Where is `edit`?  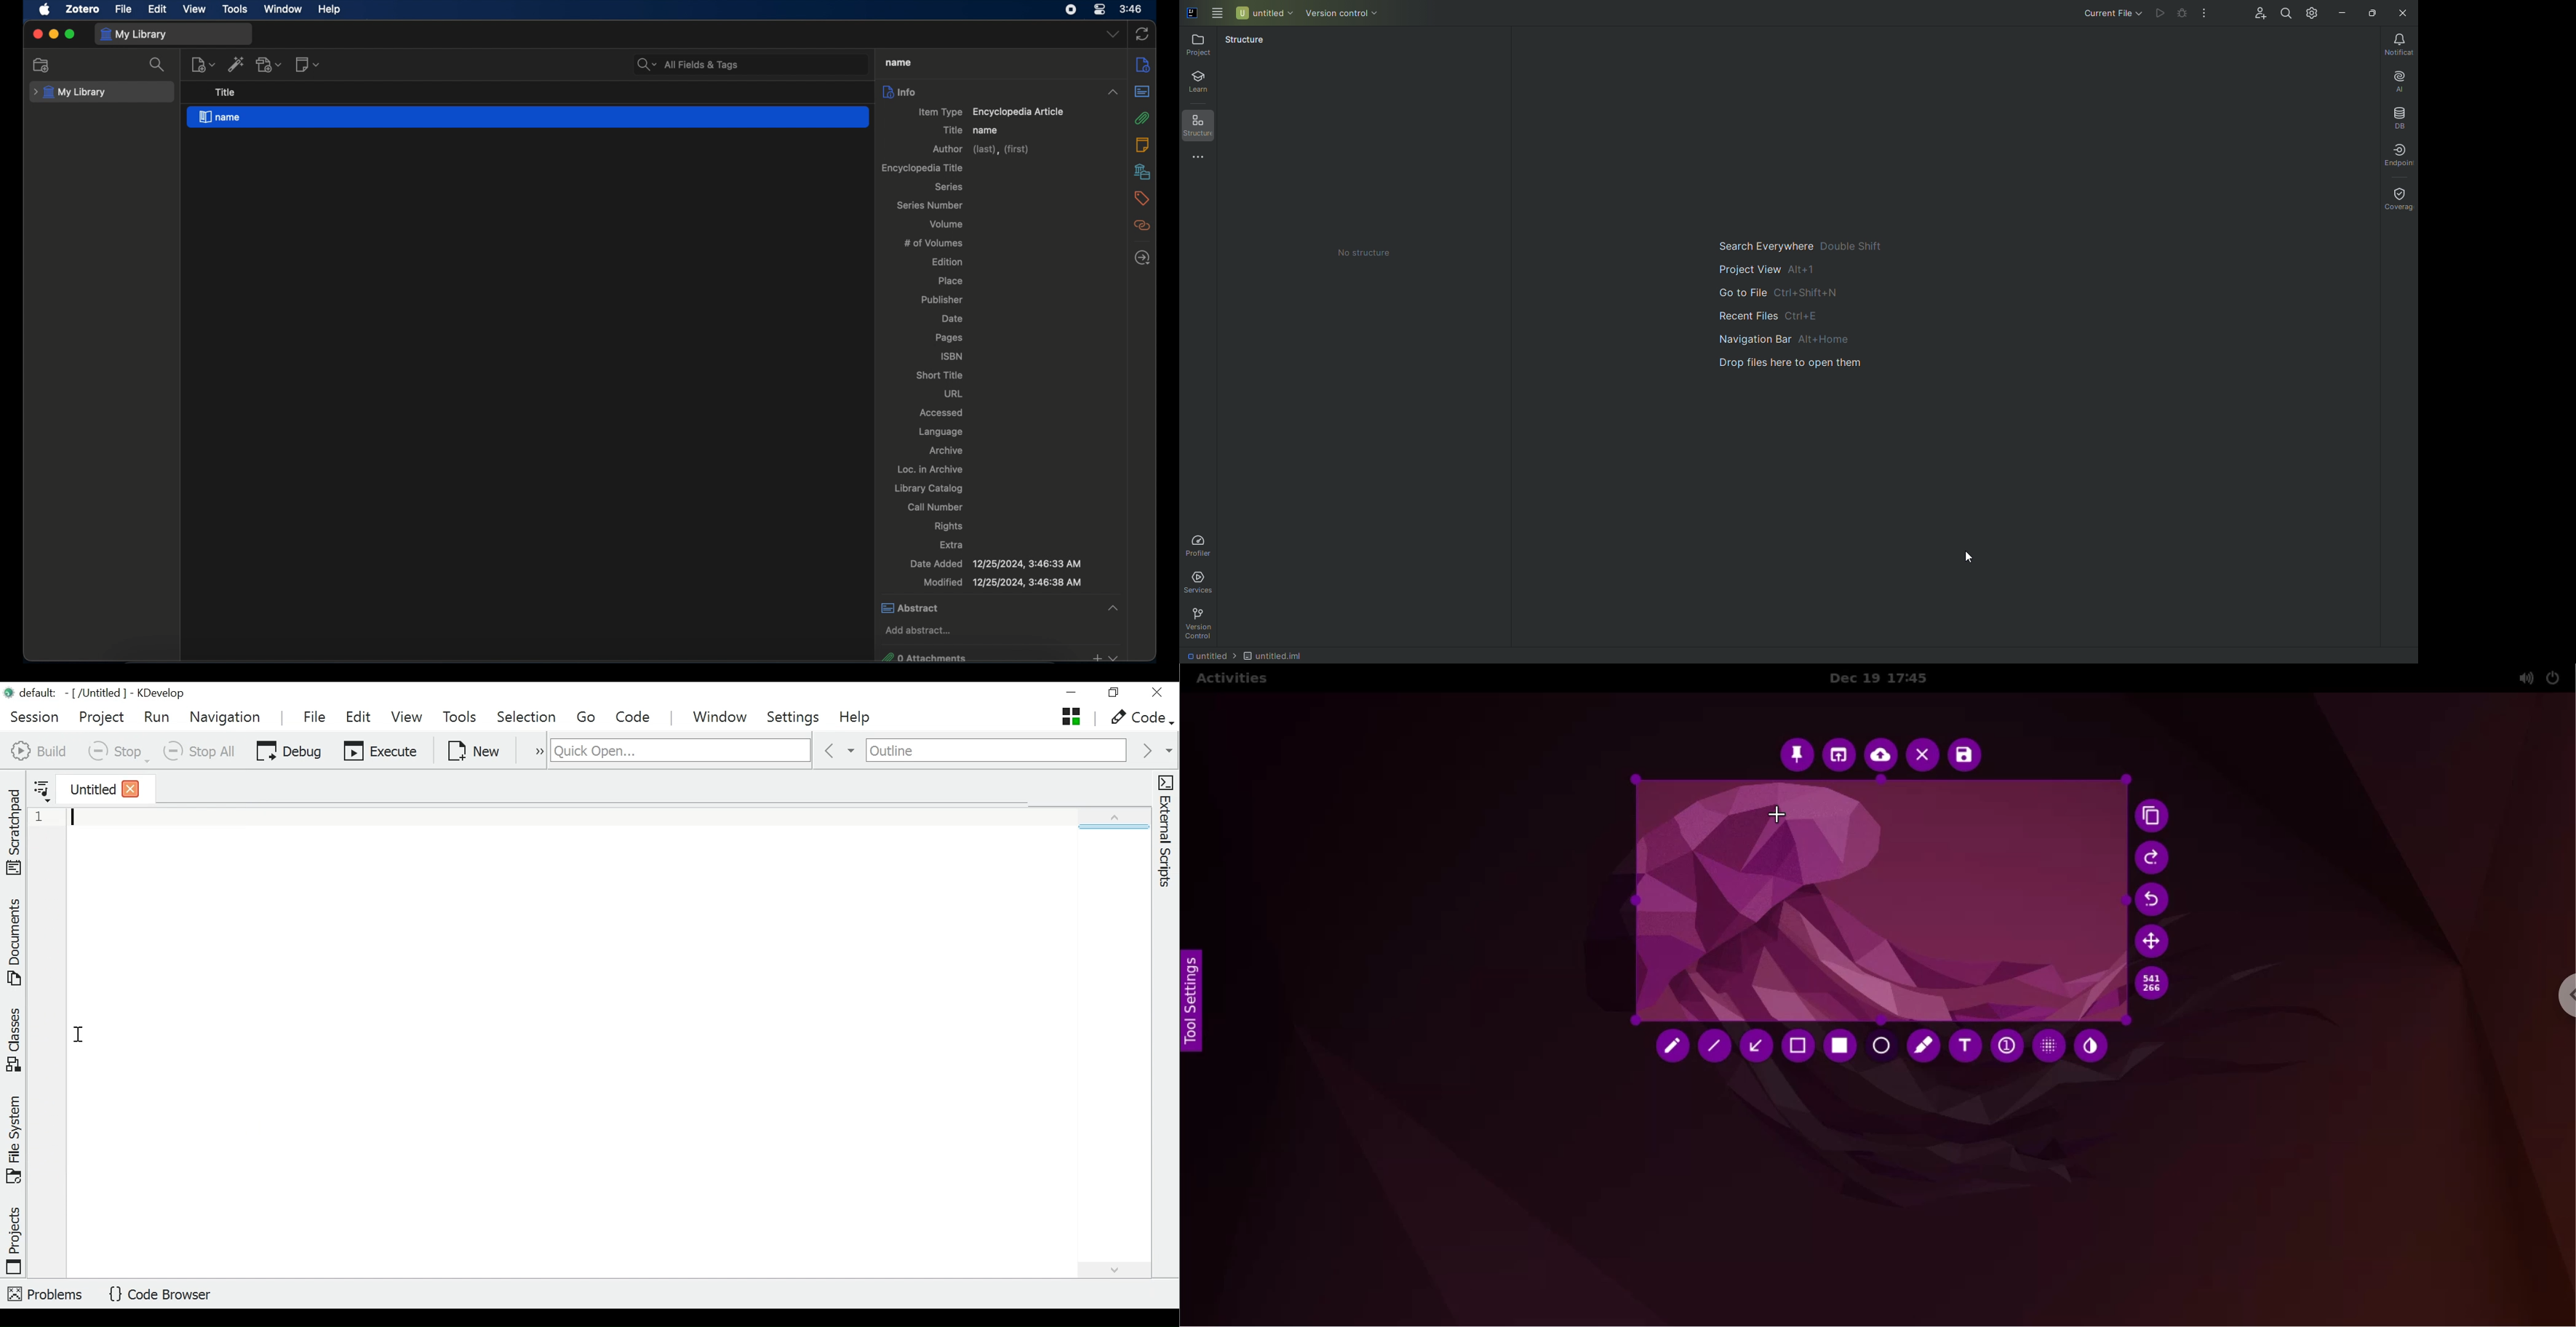 edit is located at coordinates (157, 10).